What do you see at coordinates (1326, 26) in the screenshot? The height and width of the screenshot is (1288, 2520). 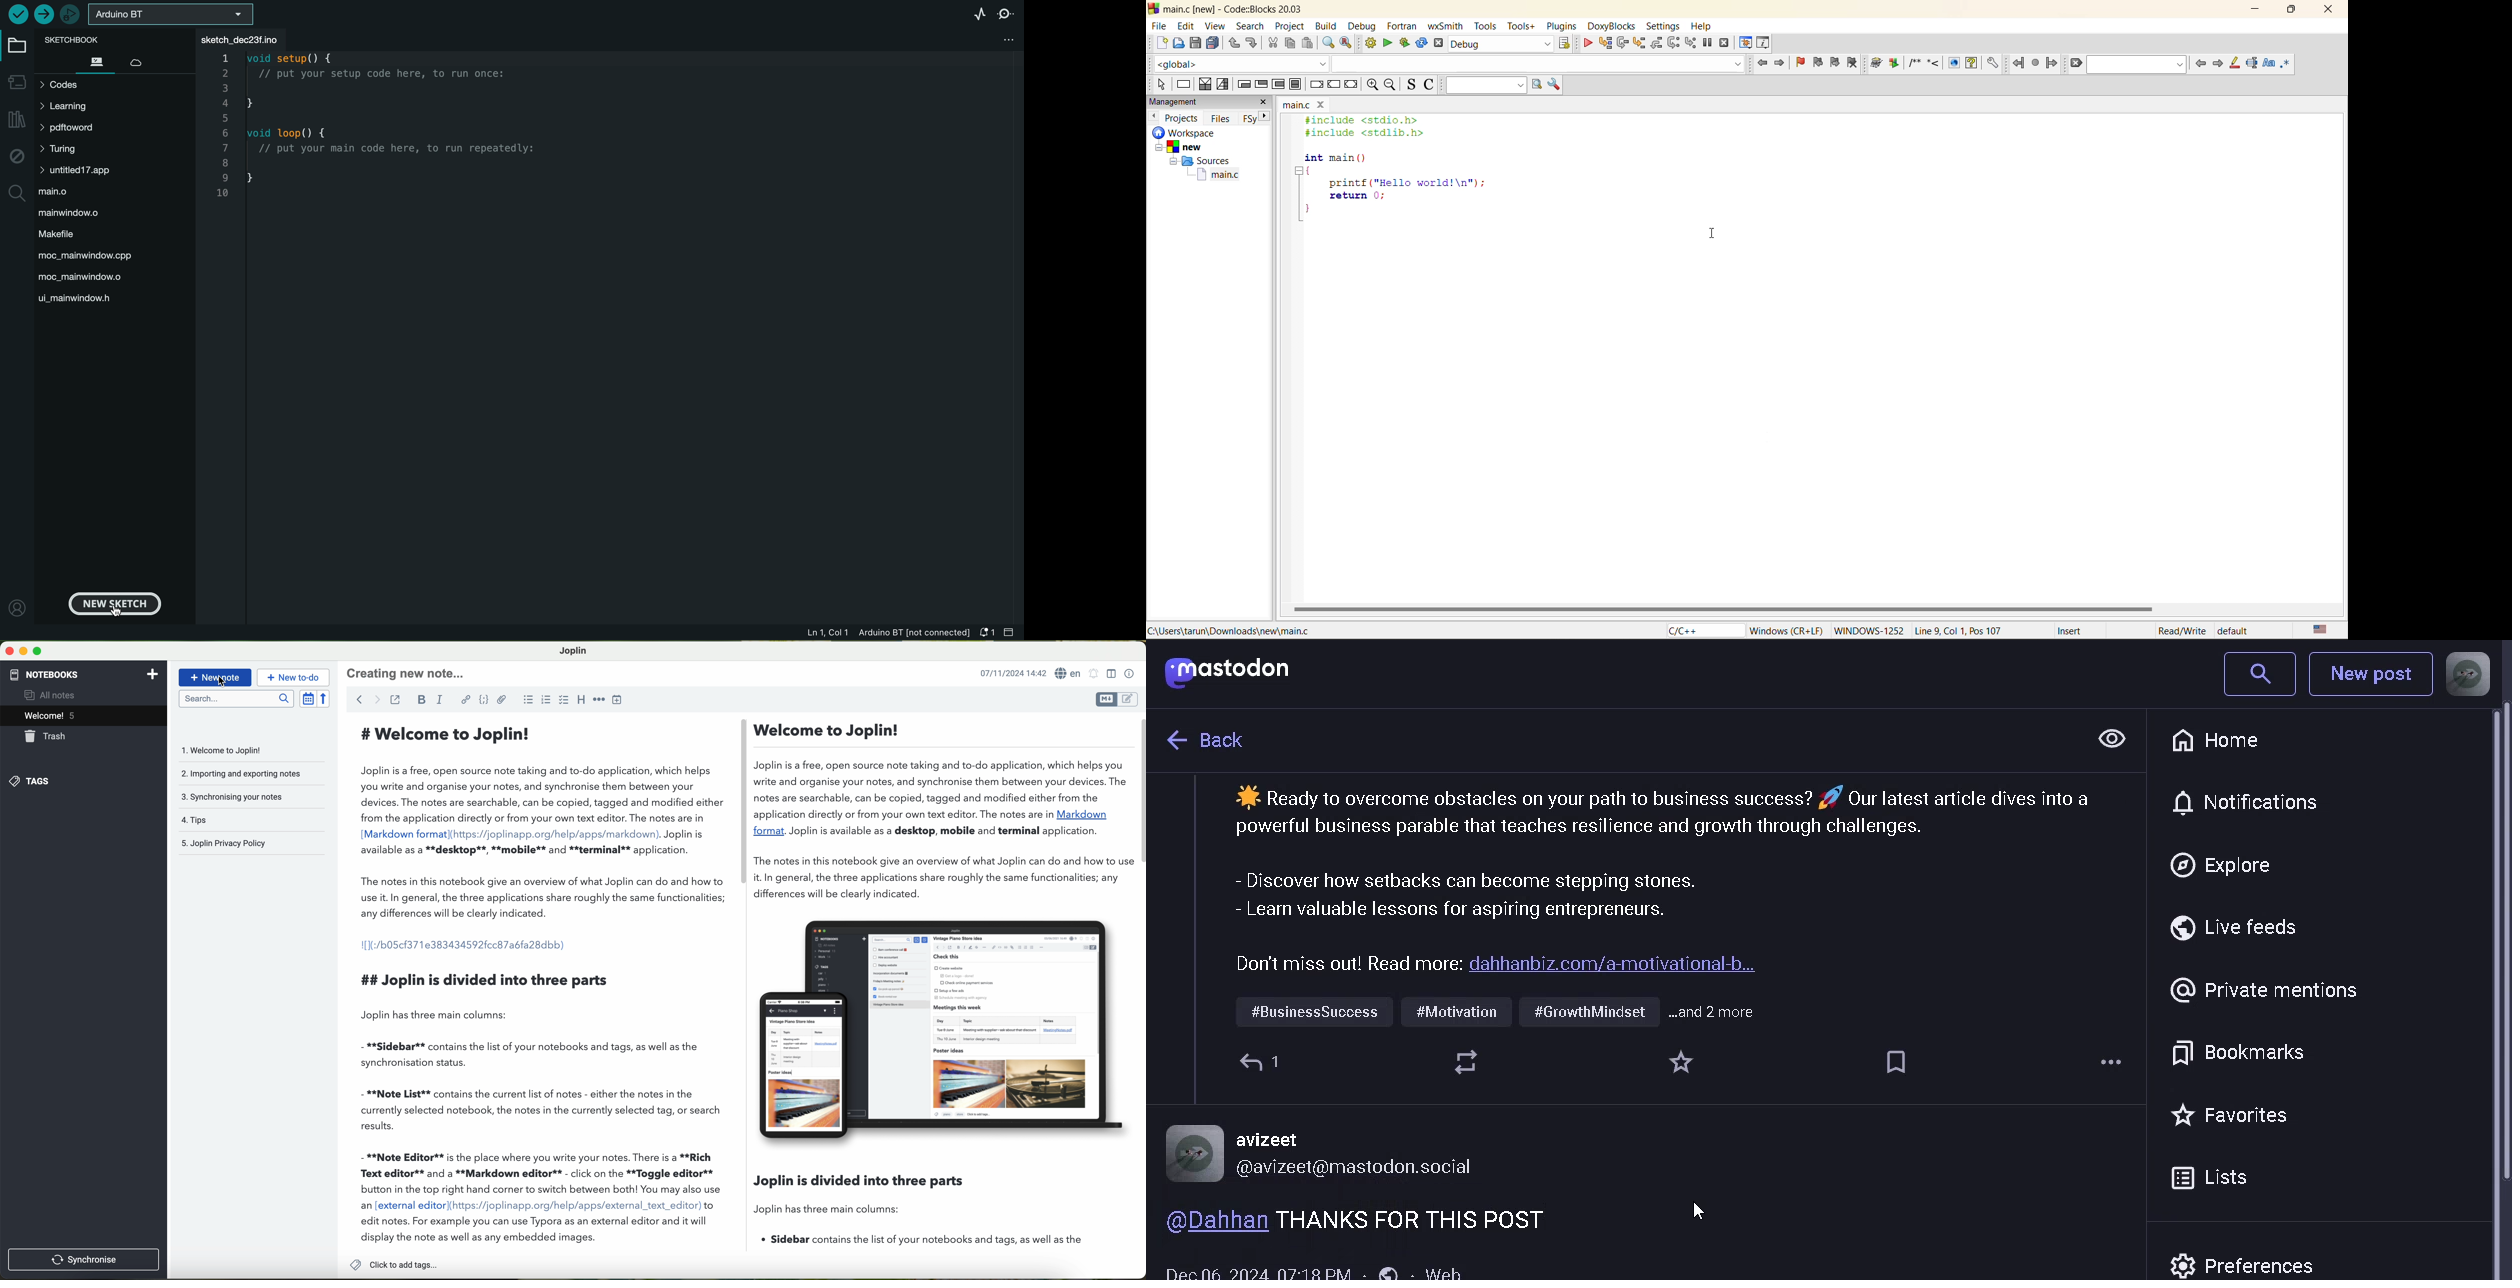 I see `build` at bounding box center [1326, 26].